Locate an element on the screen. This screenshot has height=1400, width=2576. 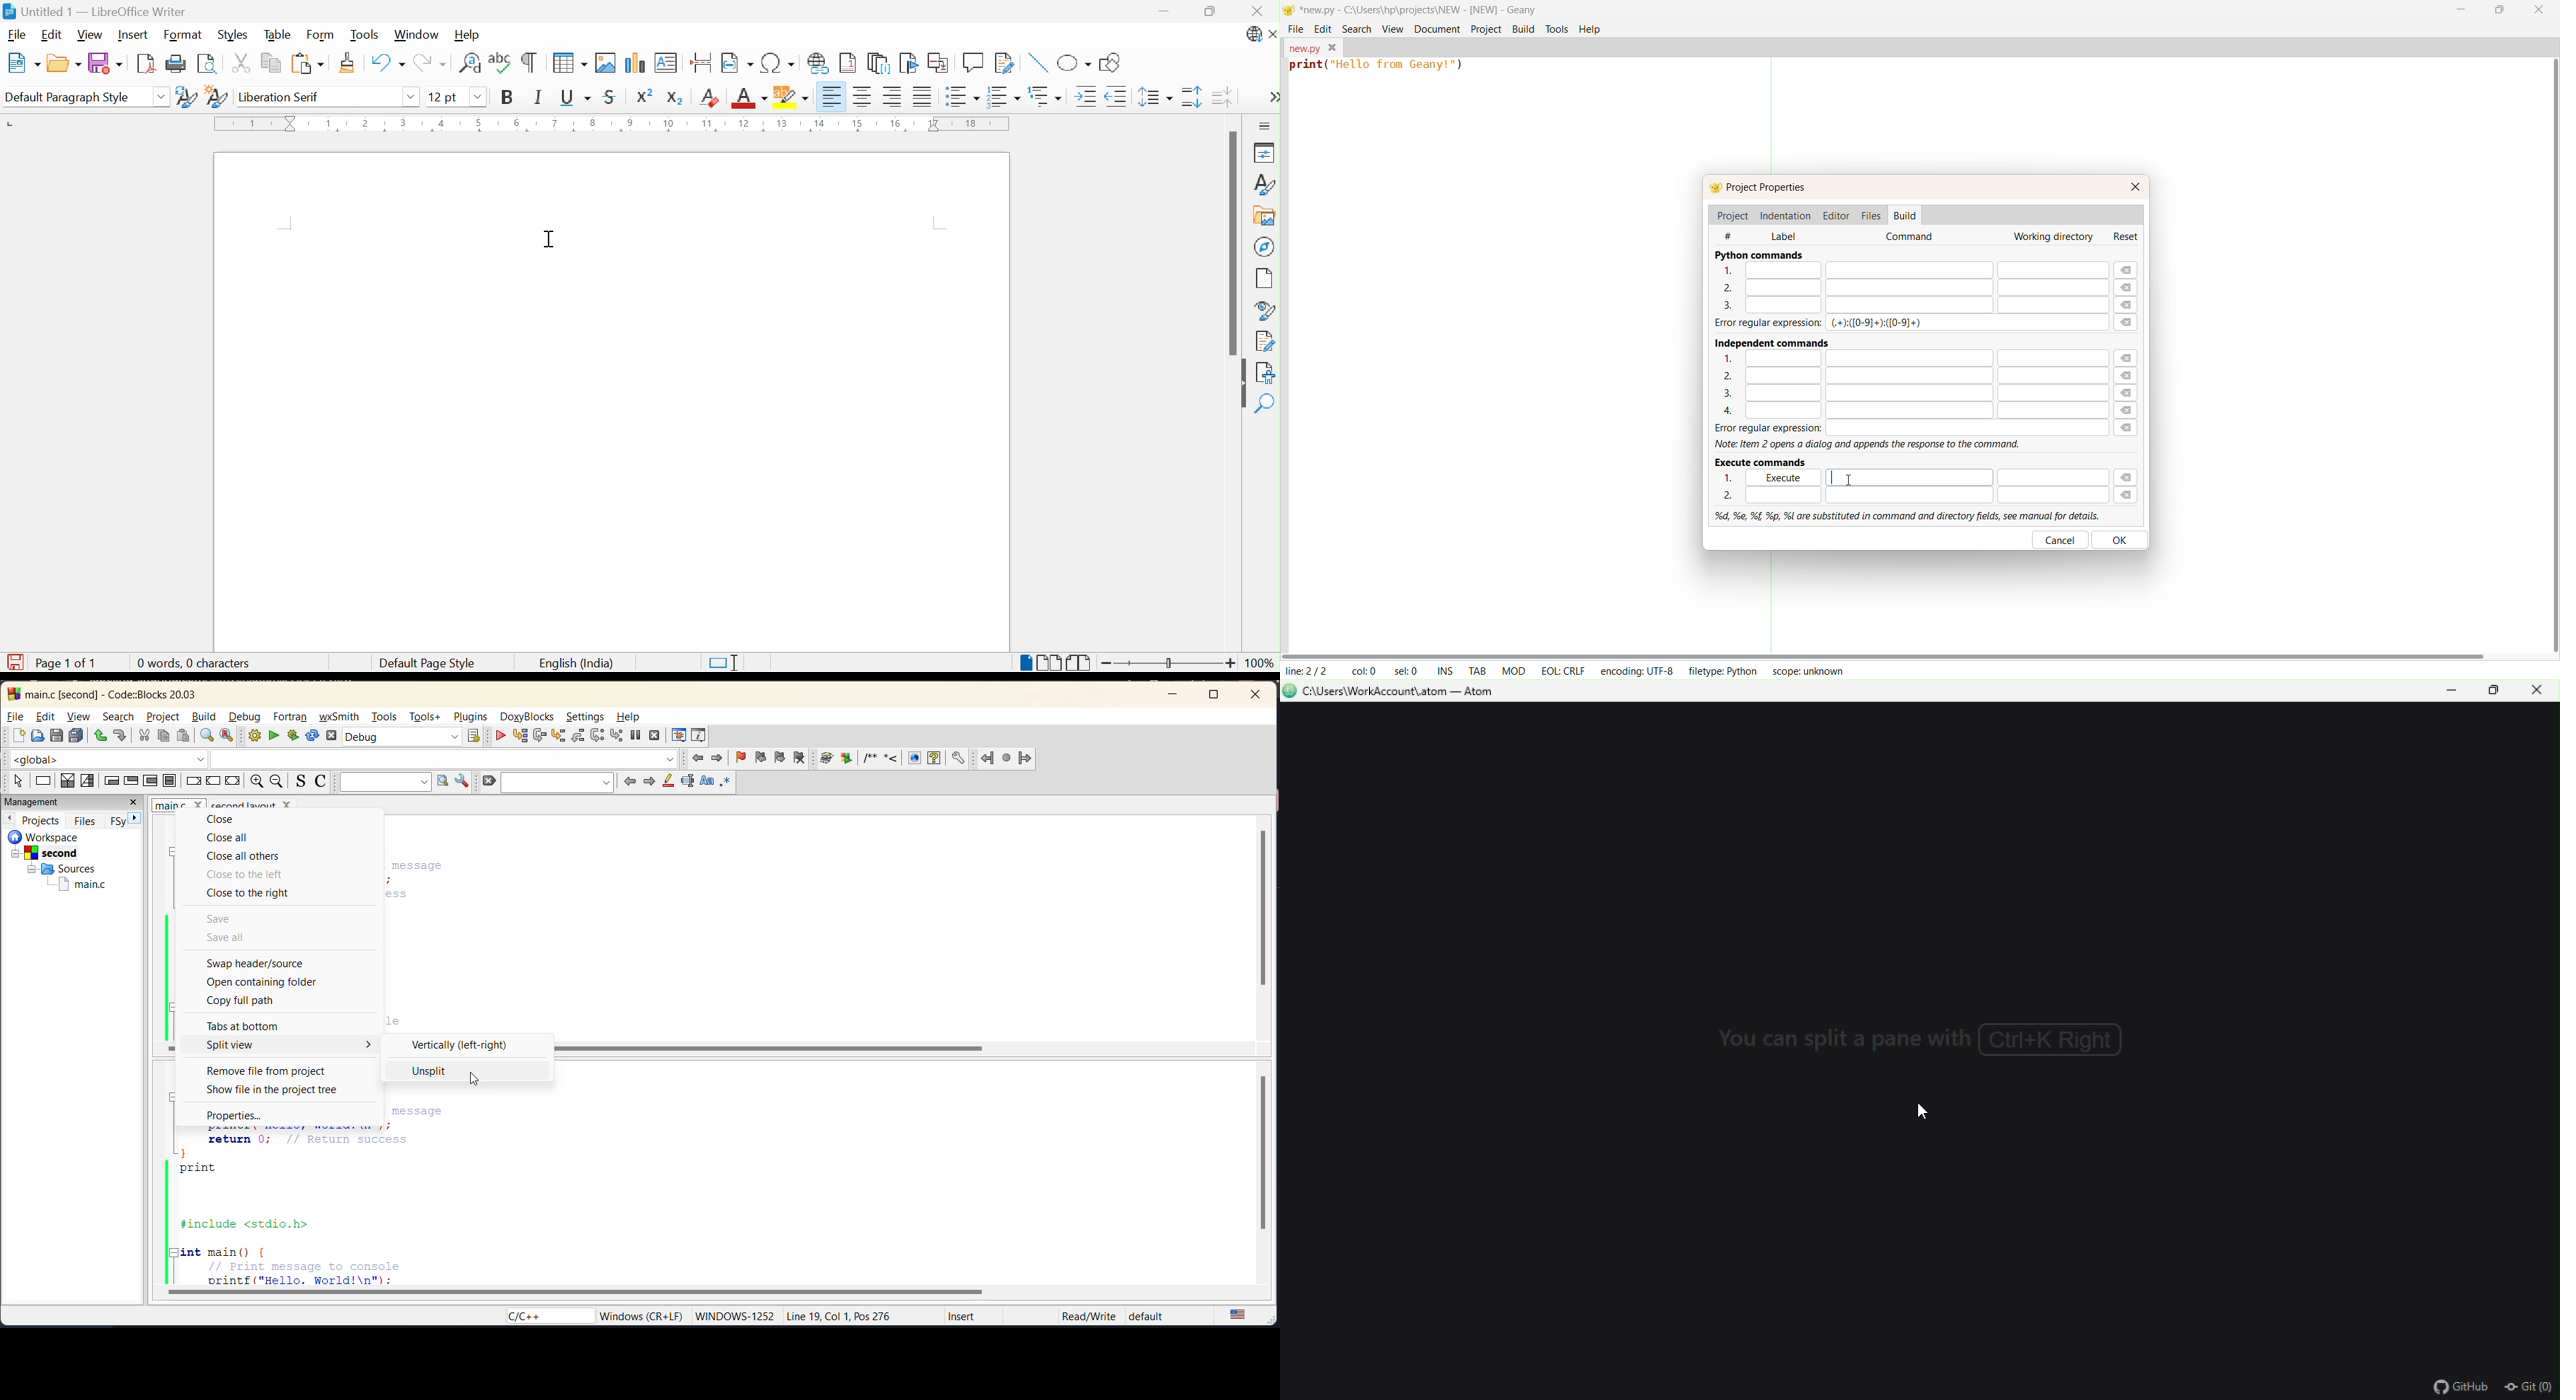
English (India) is located at coordinates (578, 663).